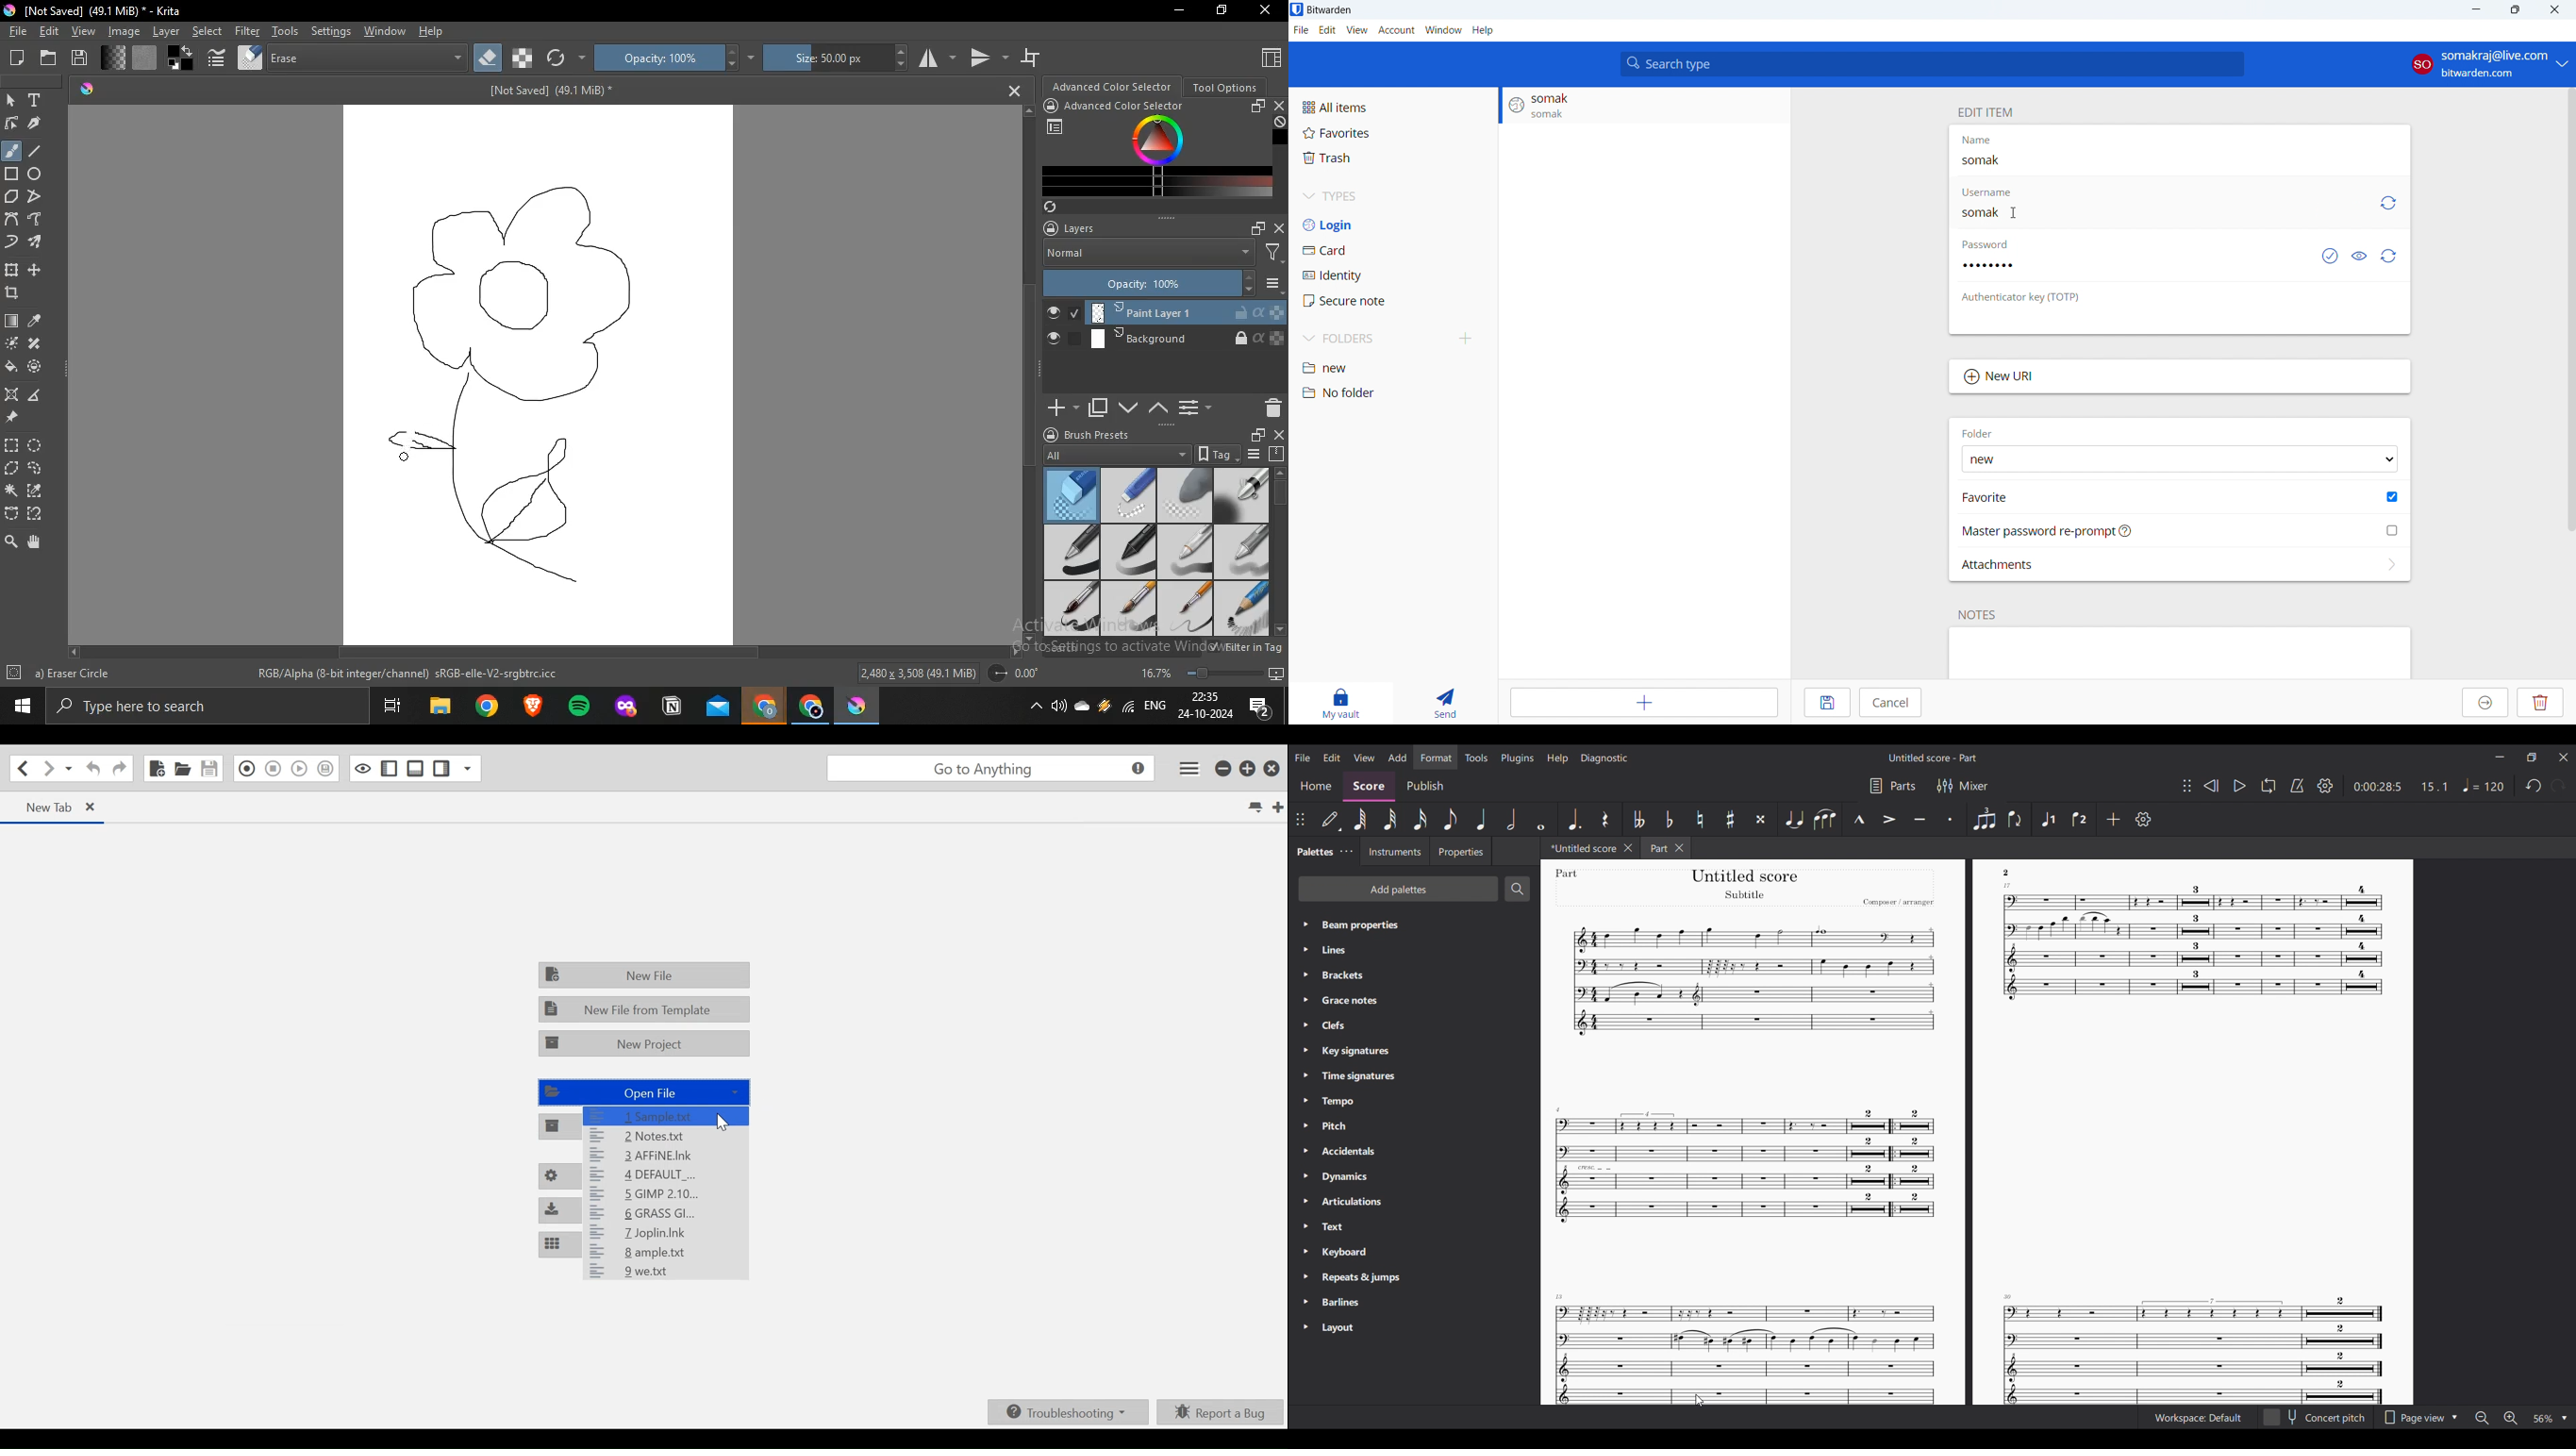 This screenshot has width=2576, height=1456. I want to click on choose brush preset, so click(249, 58).